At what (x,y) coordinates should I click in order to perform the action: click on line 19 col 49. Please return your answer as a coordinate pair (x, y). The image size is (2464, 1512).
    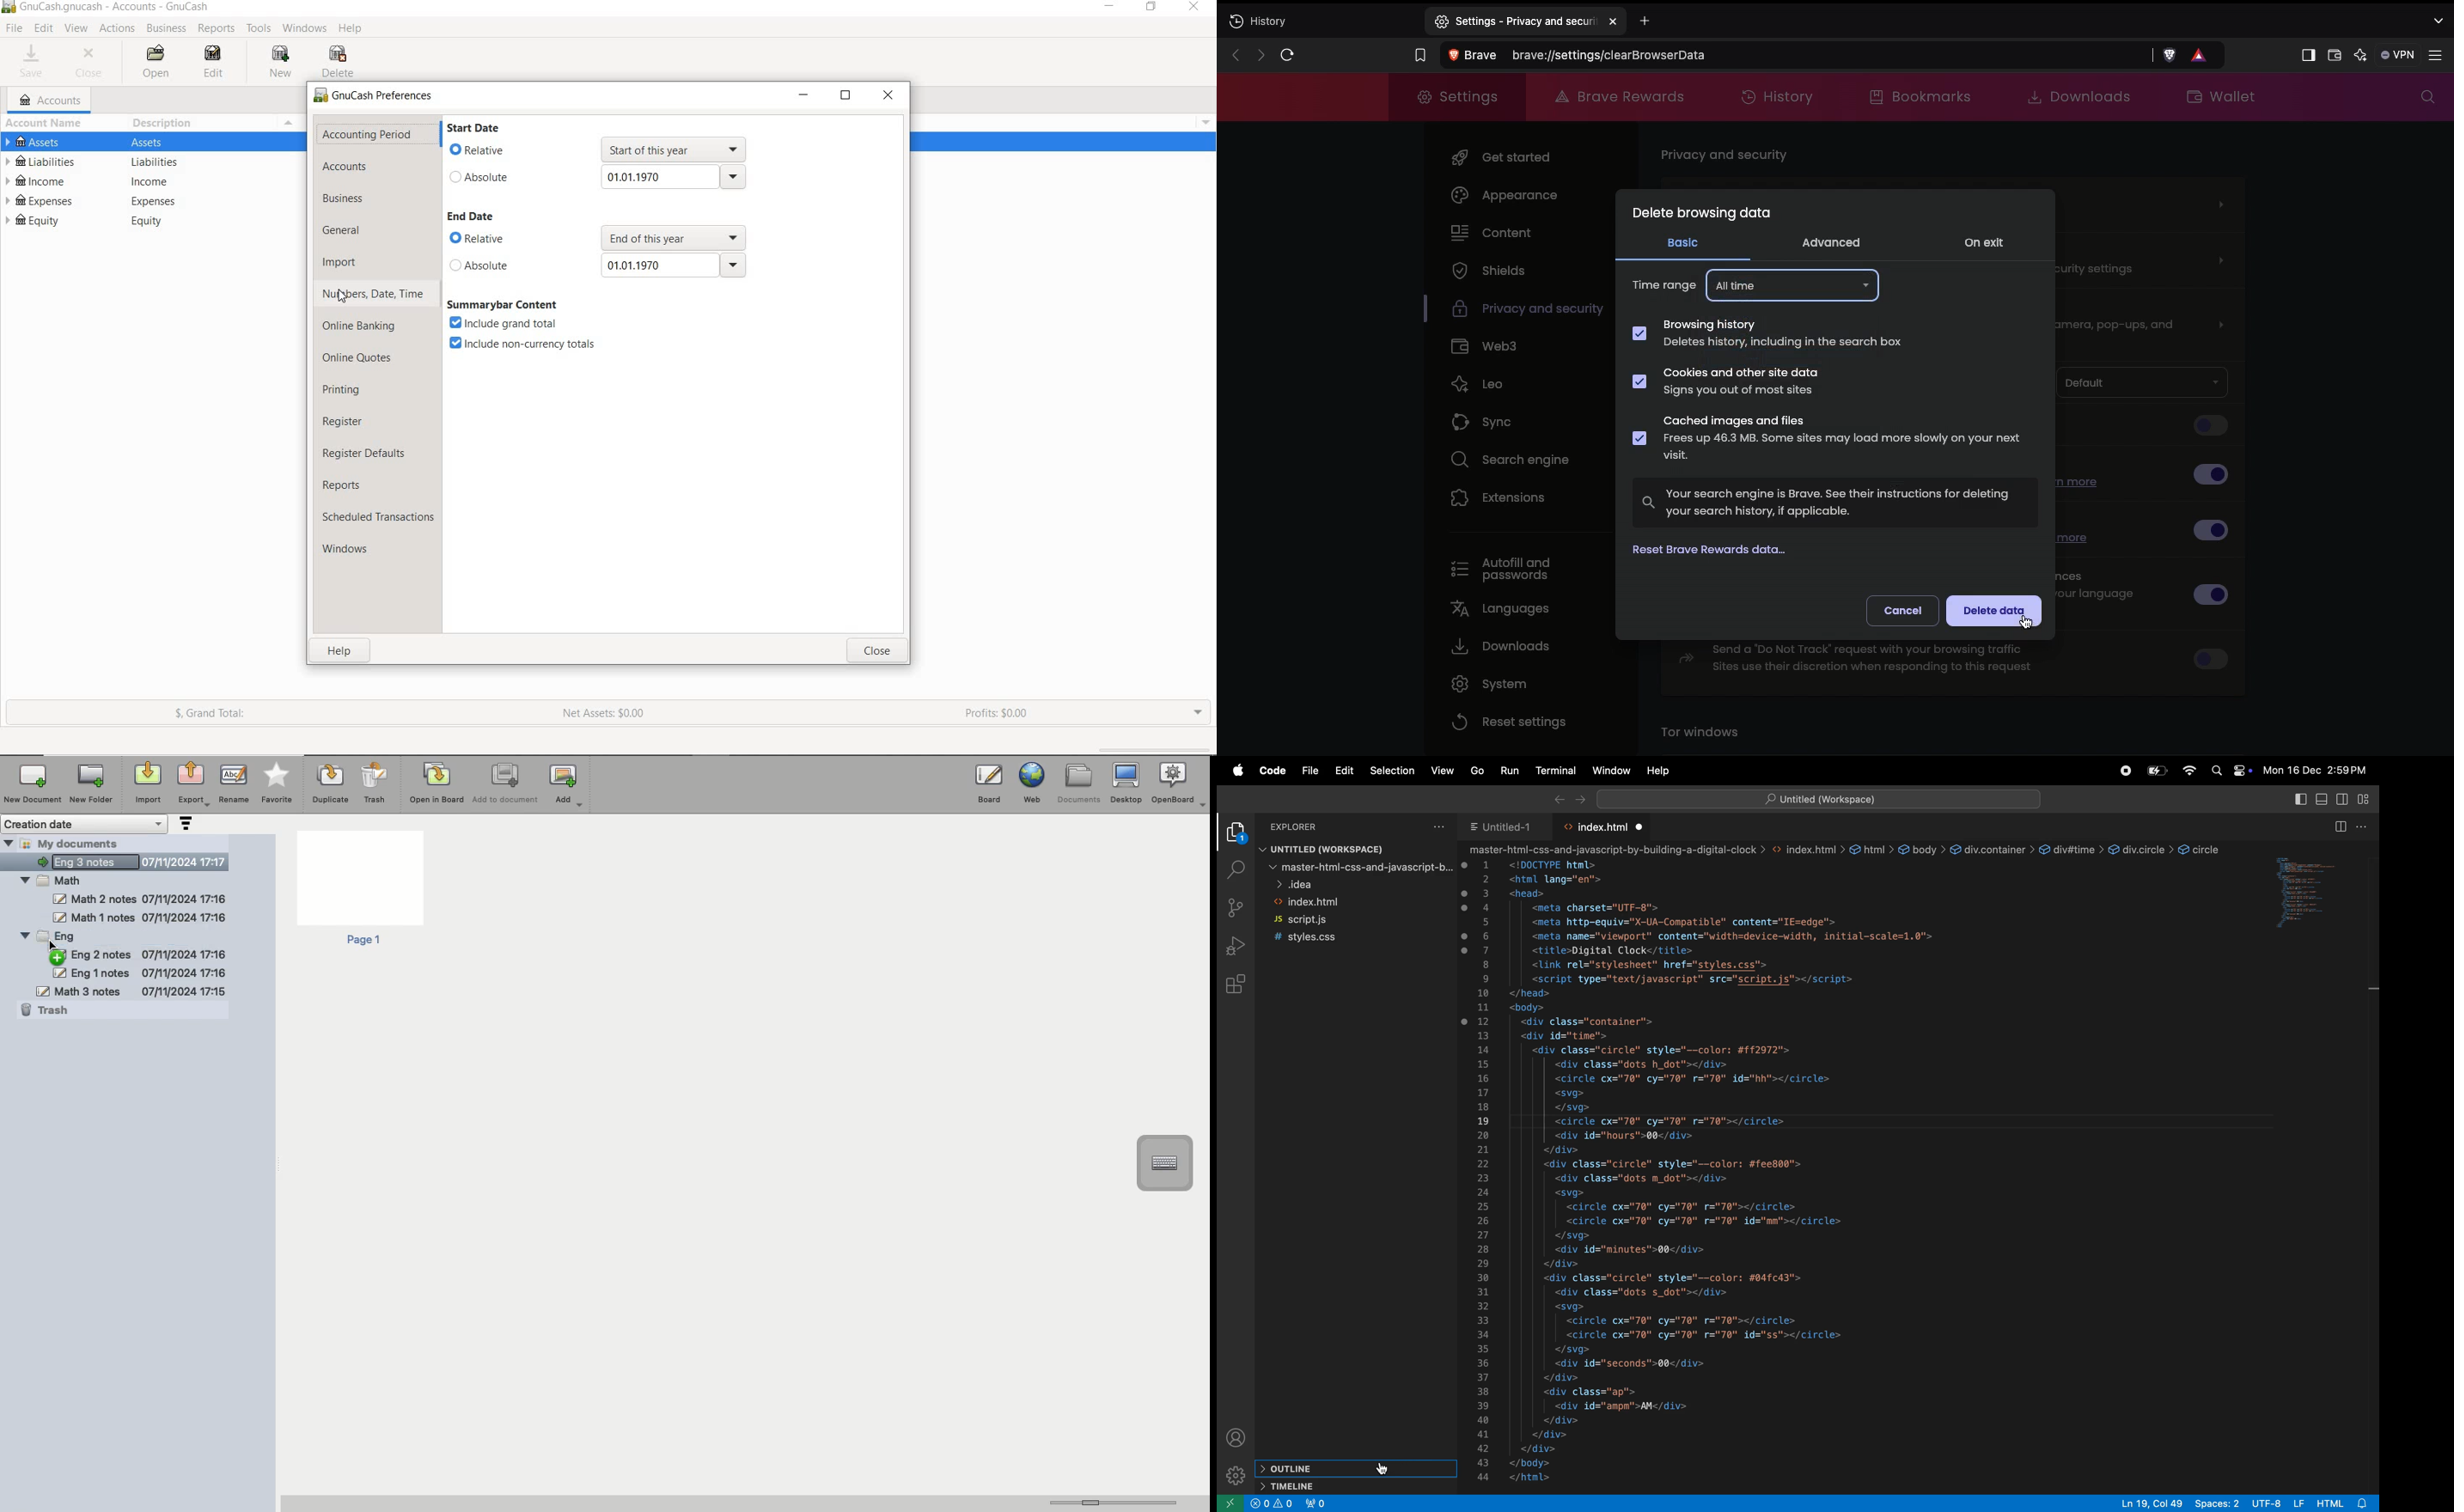
    Looking at the image, I should click on (2154, 1503).